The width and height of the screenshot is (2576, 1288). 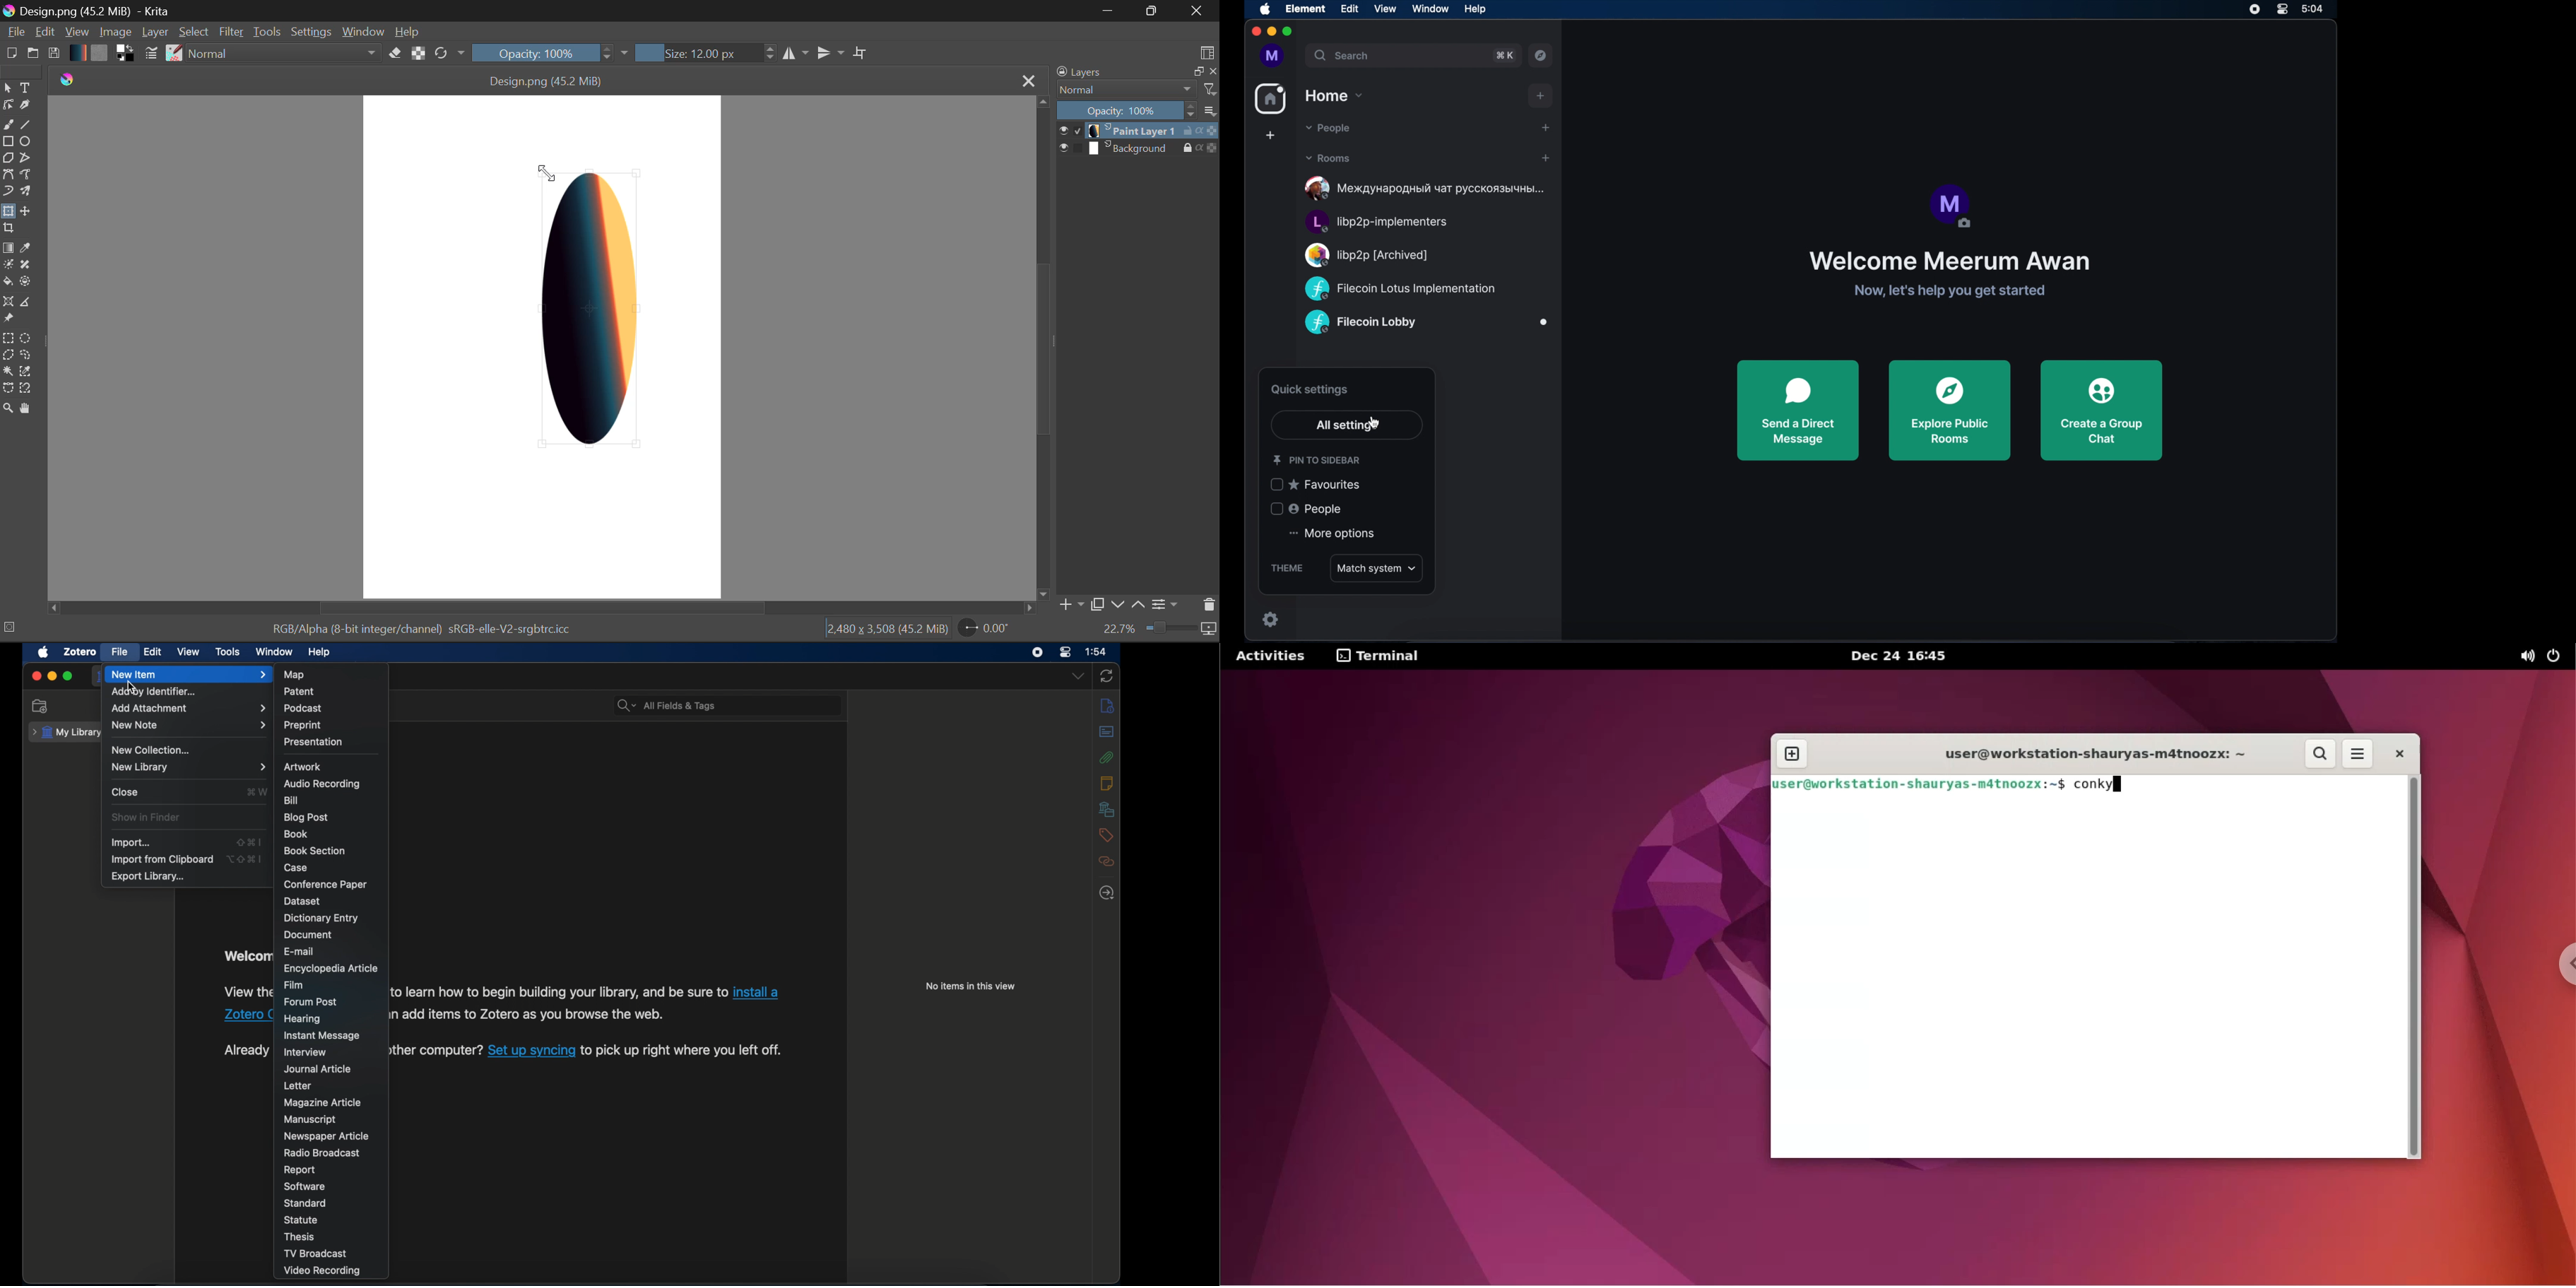 What do you see at coordinates (120, 651) in the screenshot?
I see `file` at bounding box center [120, 651].